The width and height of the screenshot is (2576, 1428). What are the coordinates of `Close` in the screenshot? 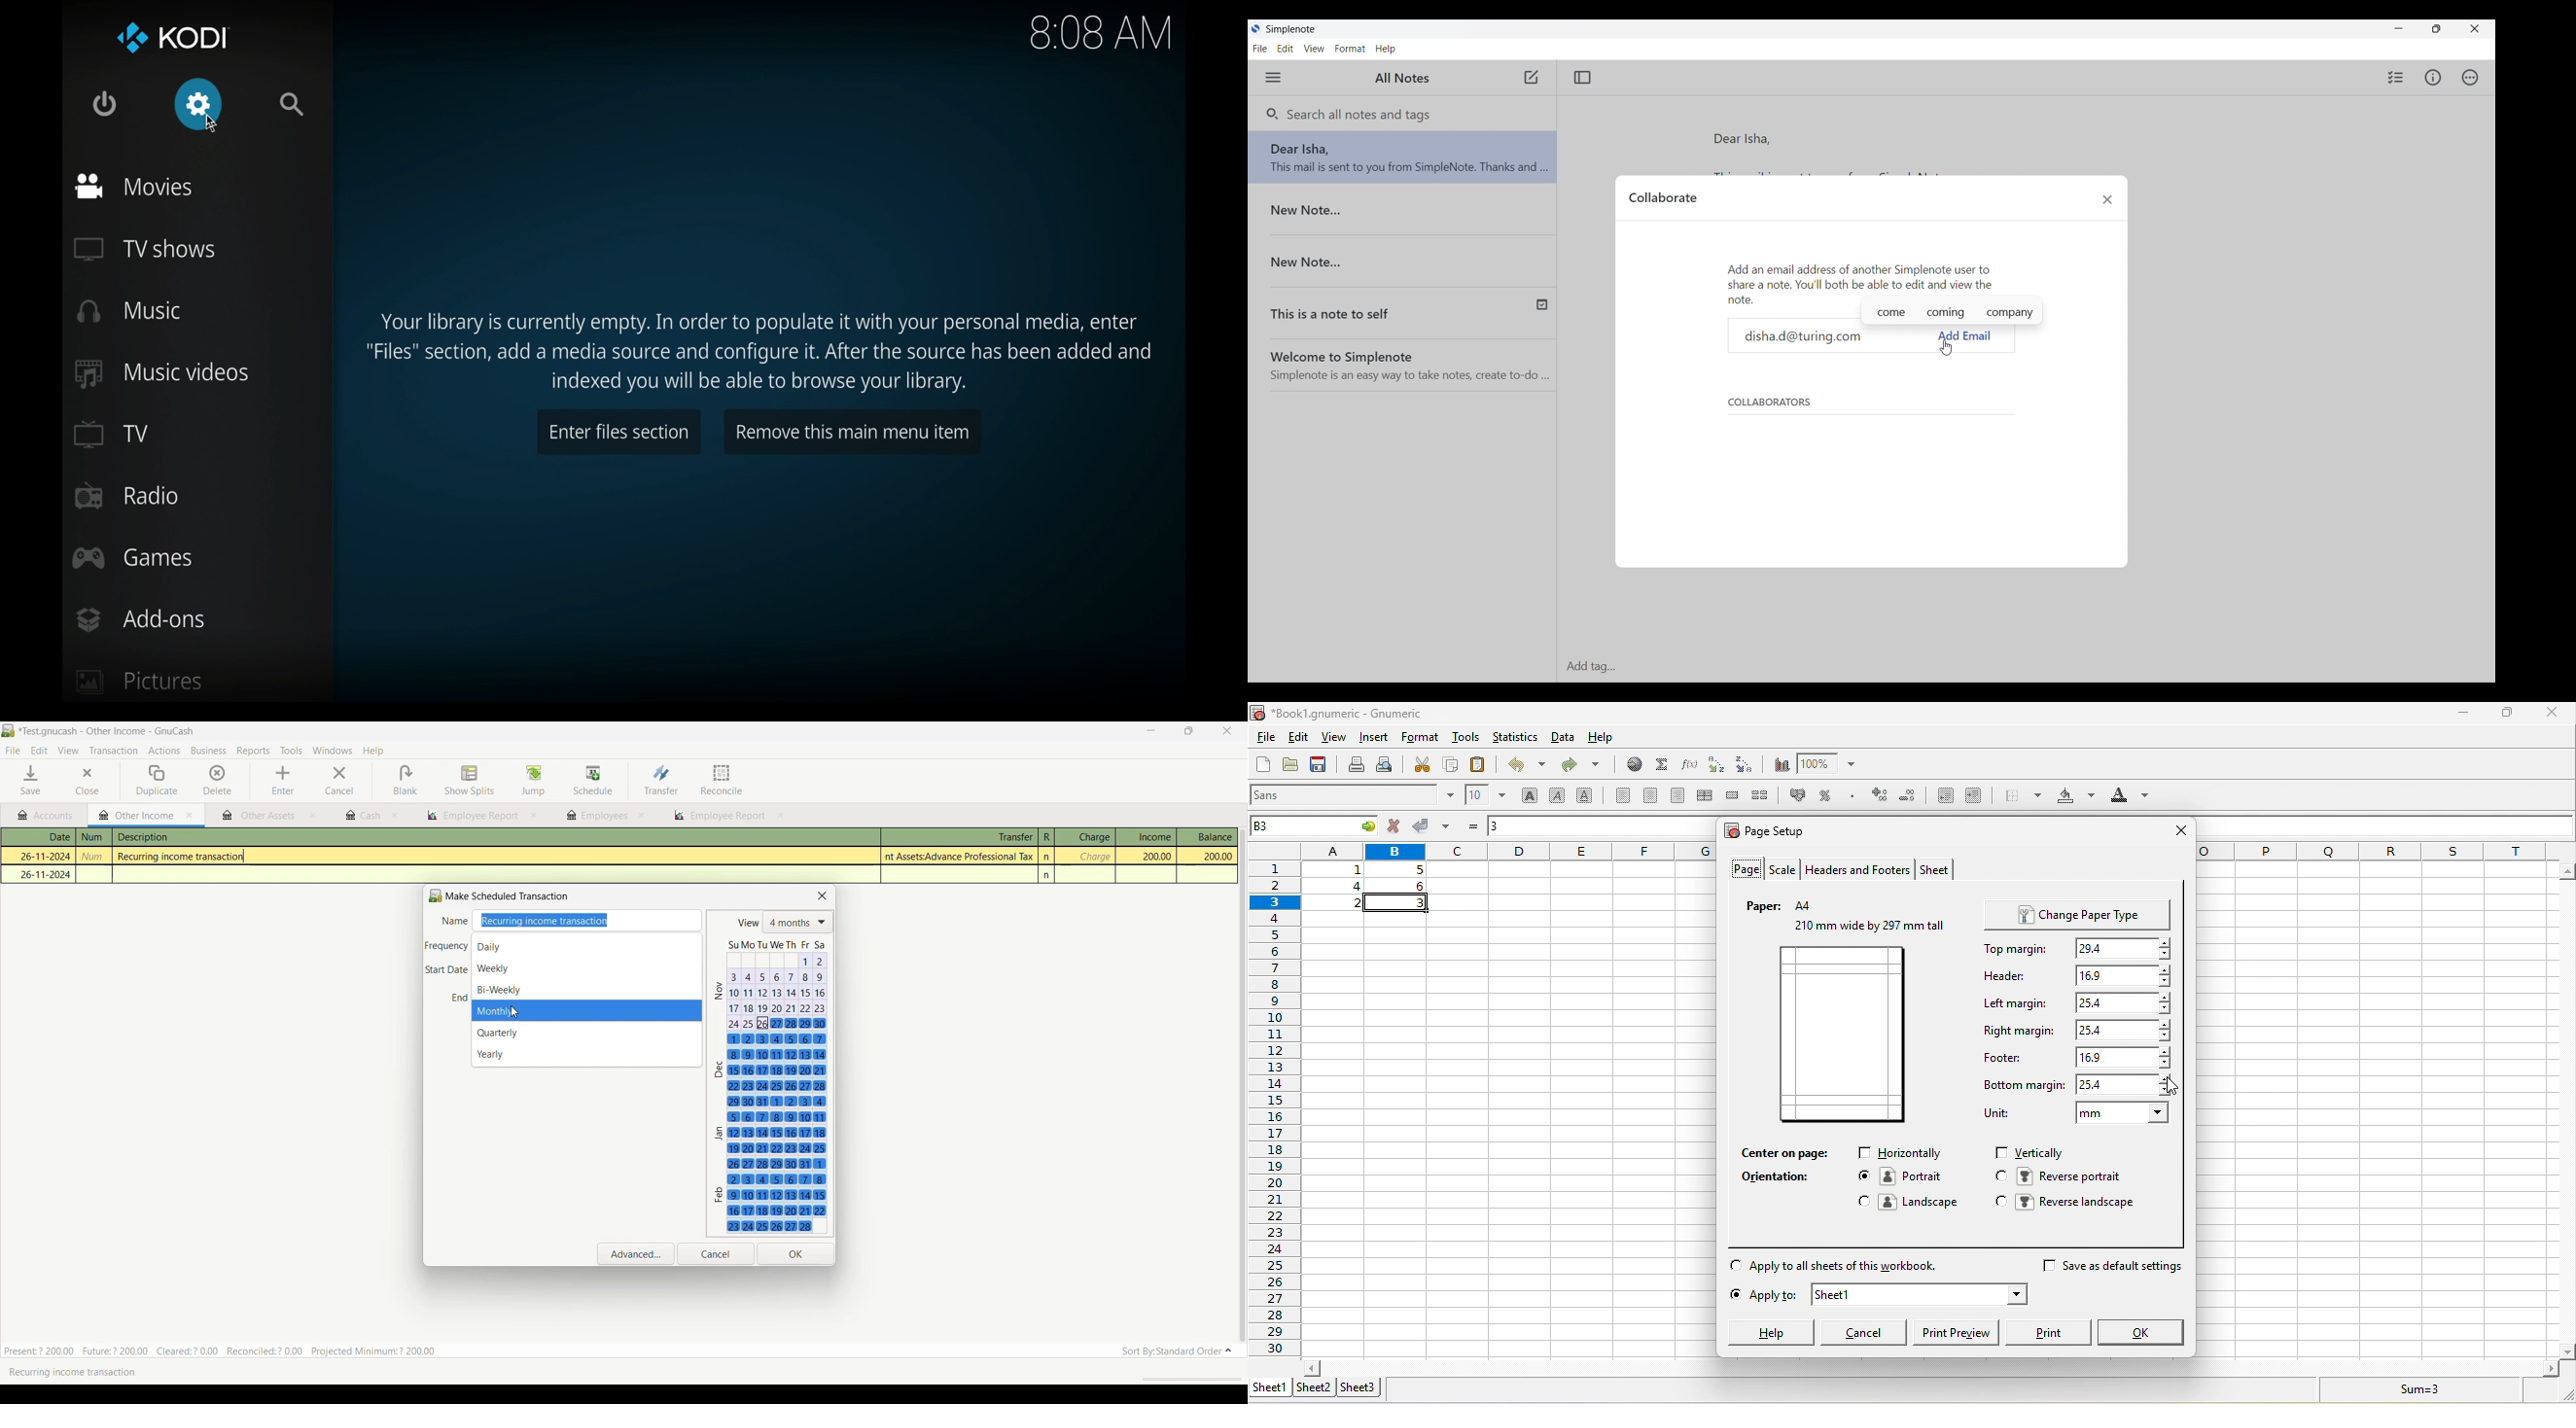 It's located at (2474, 29).